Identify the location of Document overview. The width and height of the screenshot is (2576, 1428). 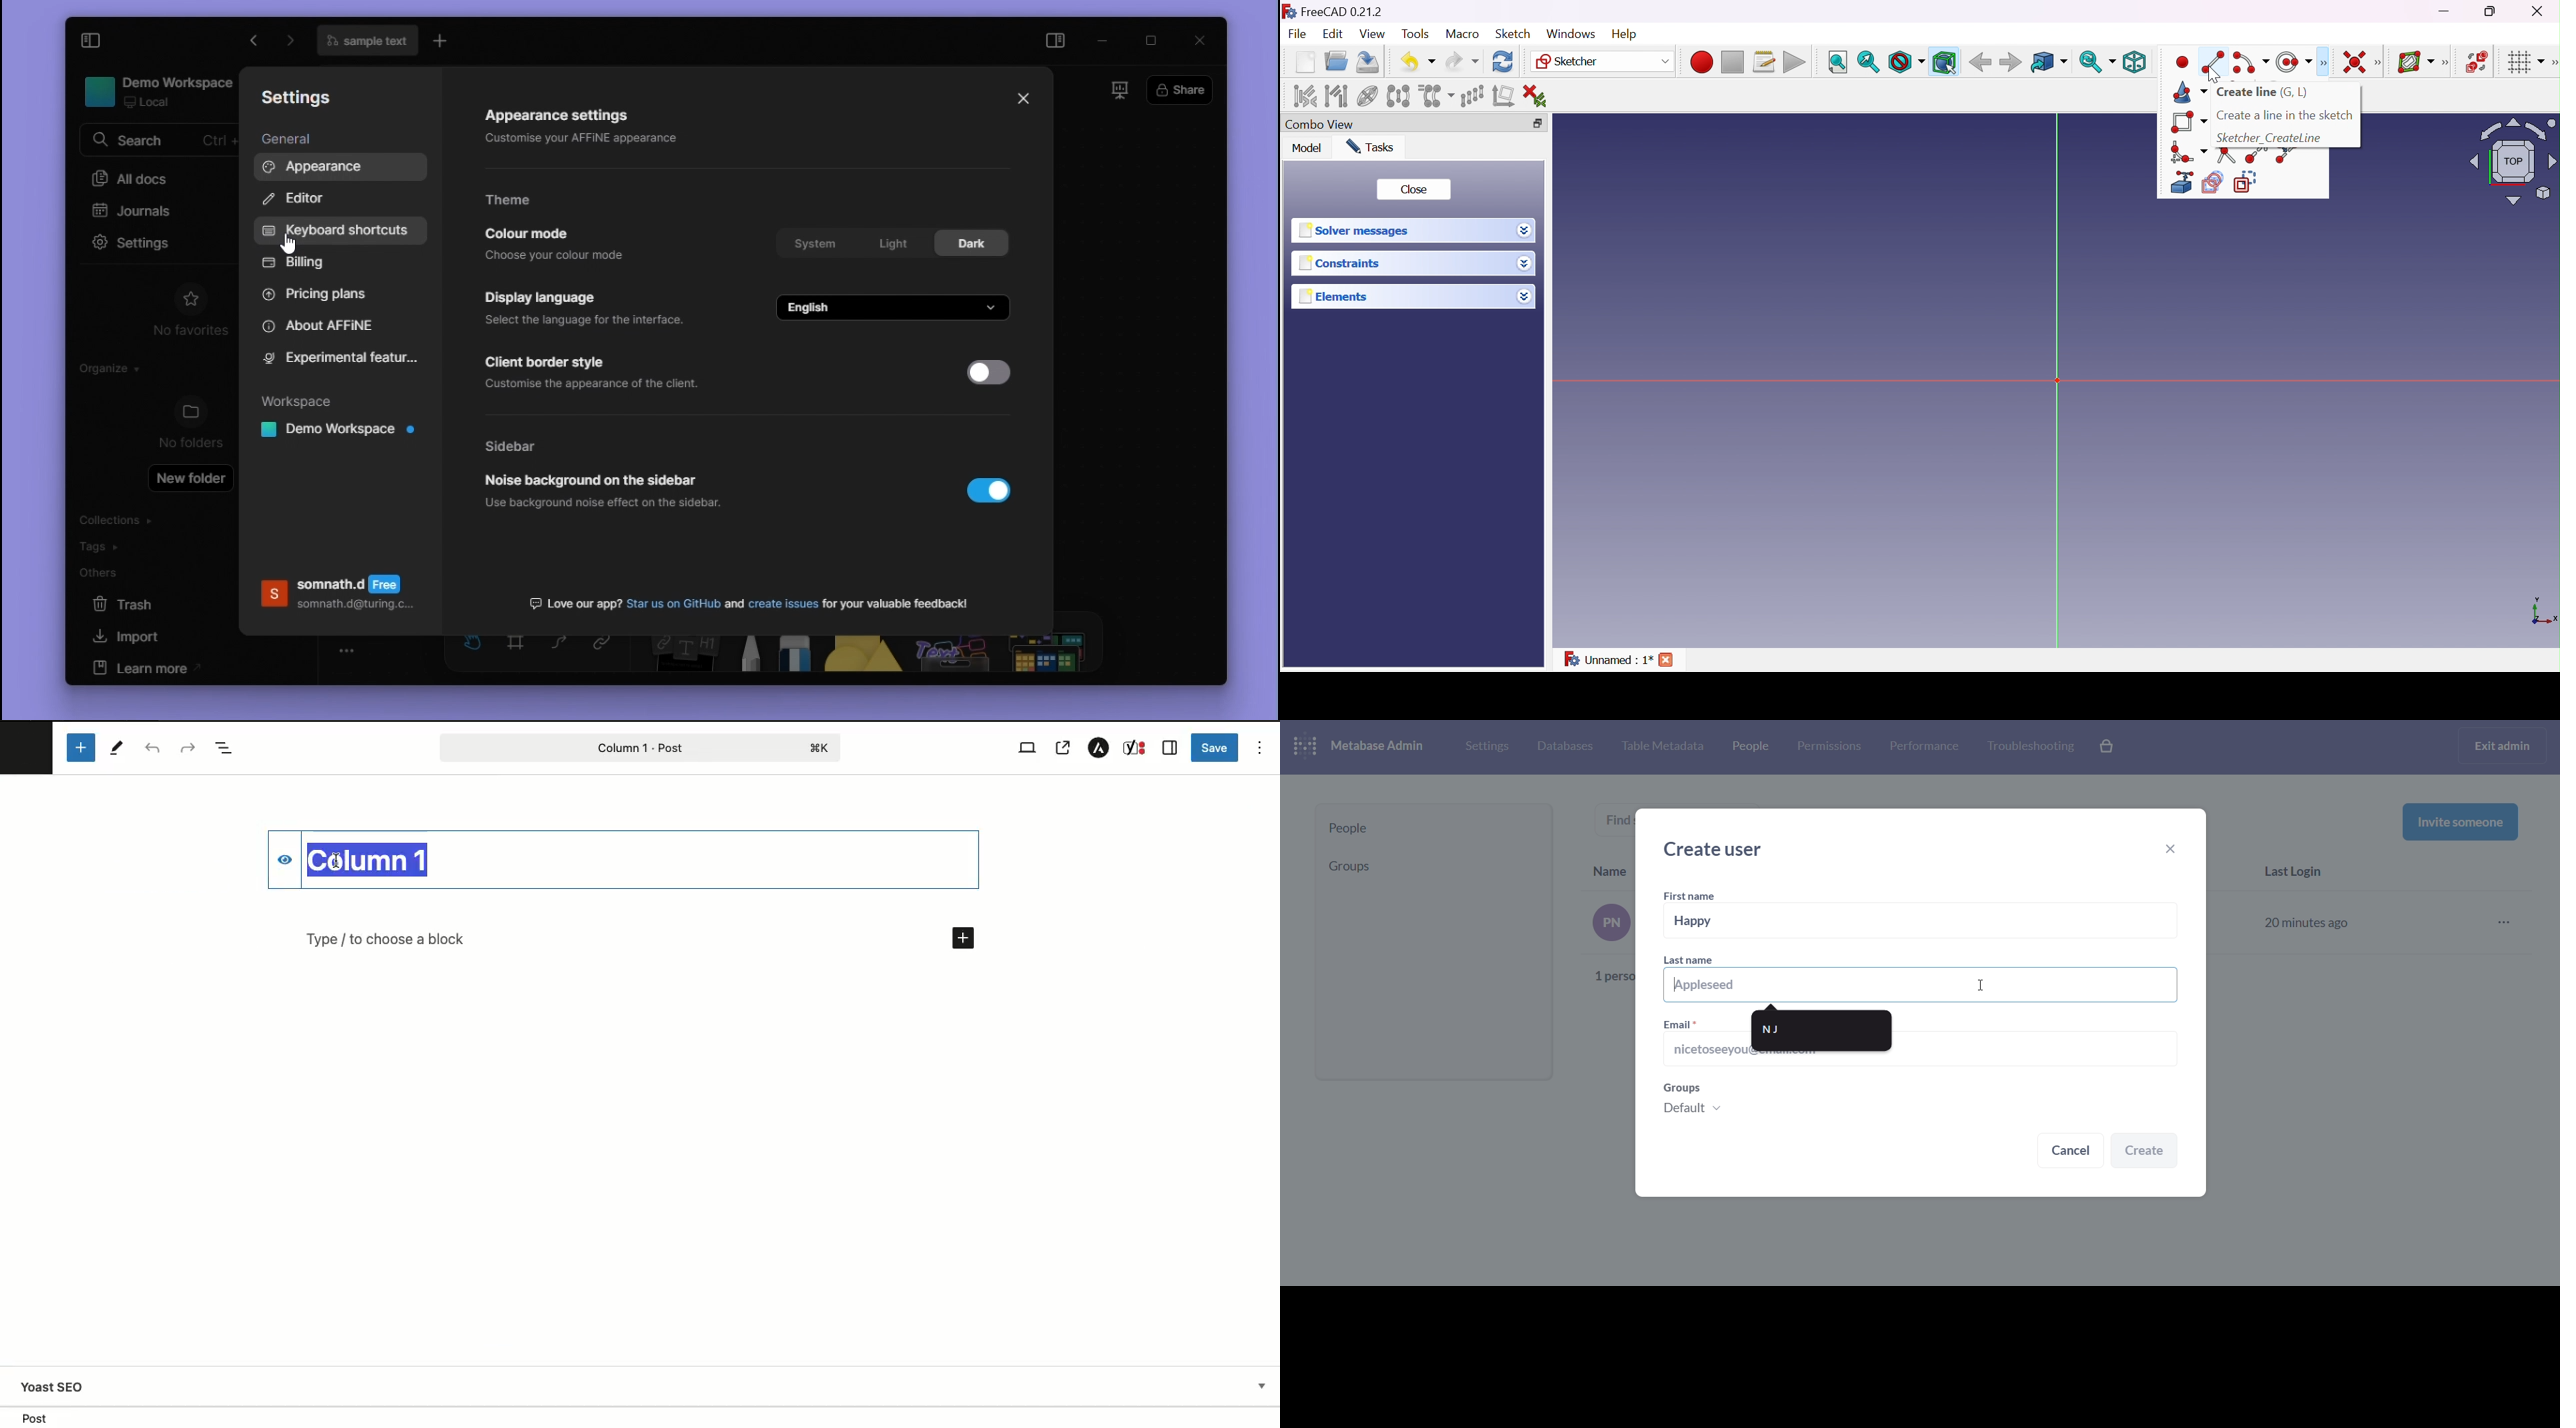
(224, 749).